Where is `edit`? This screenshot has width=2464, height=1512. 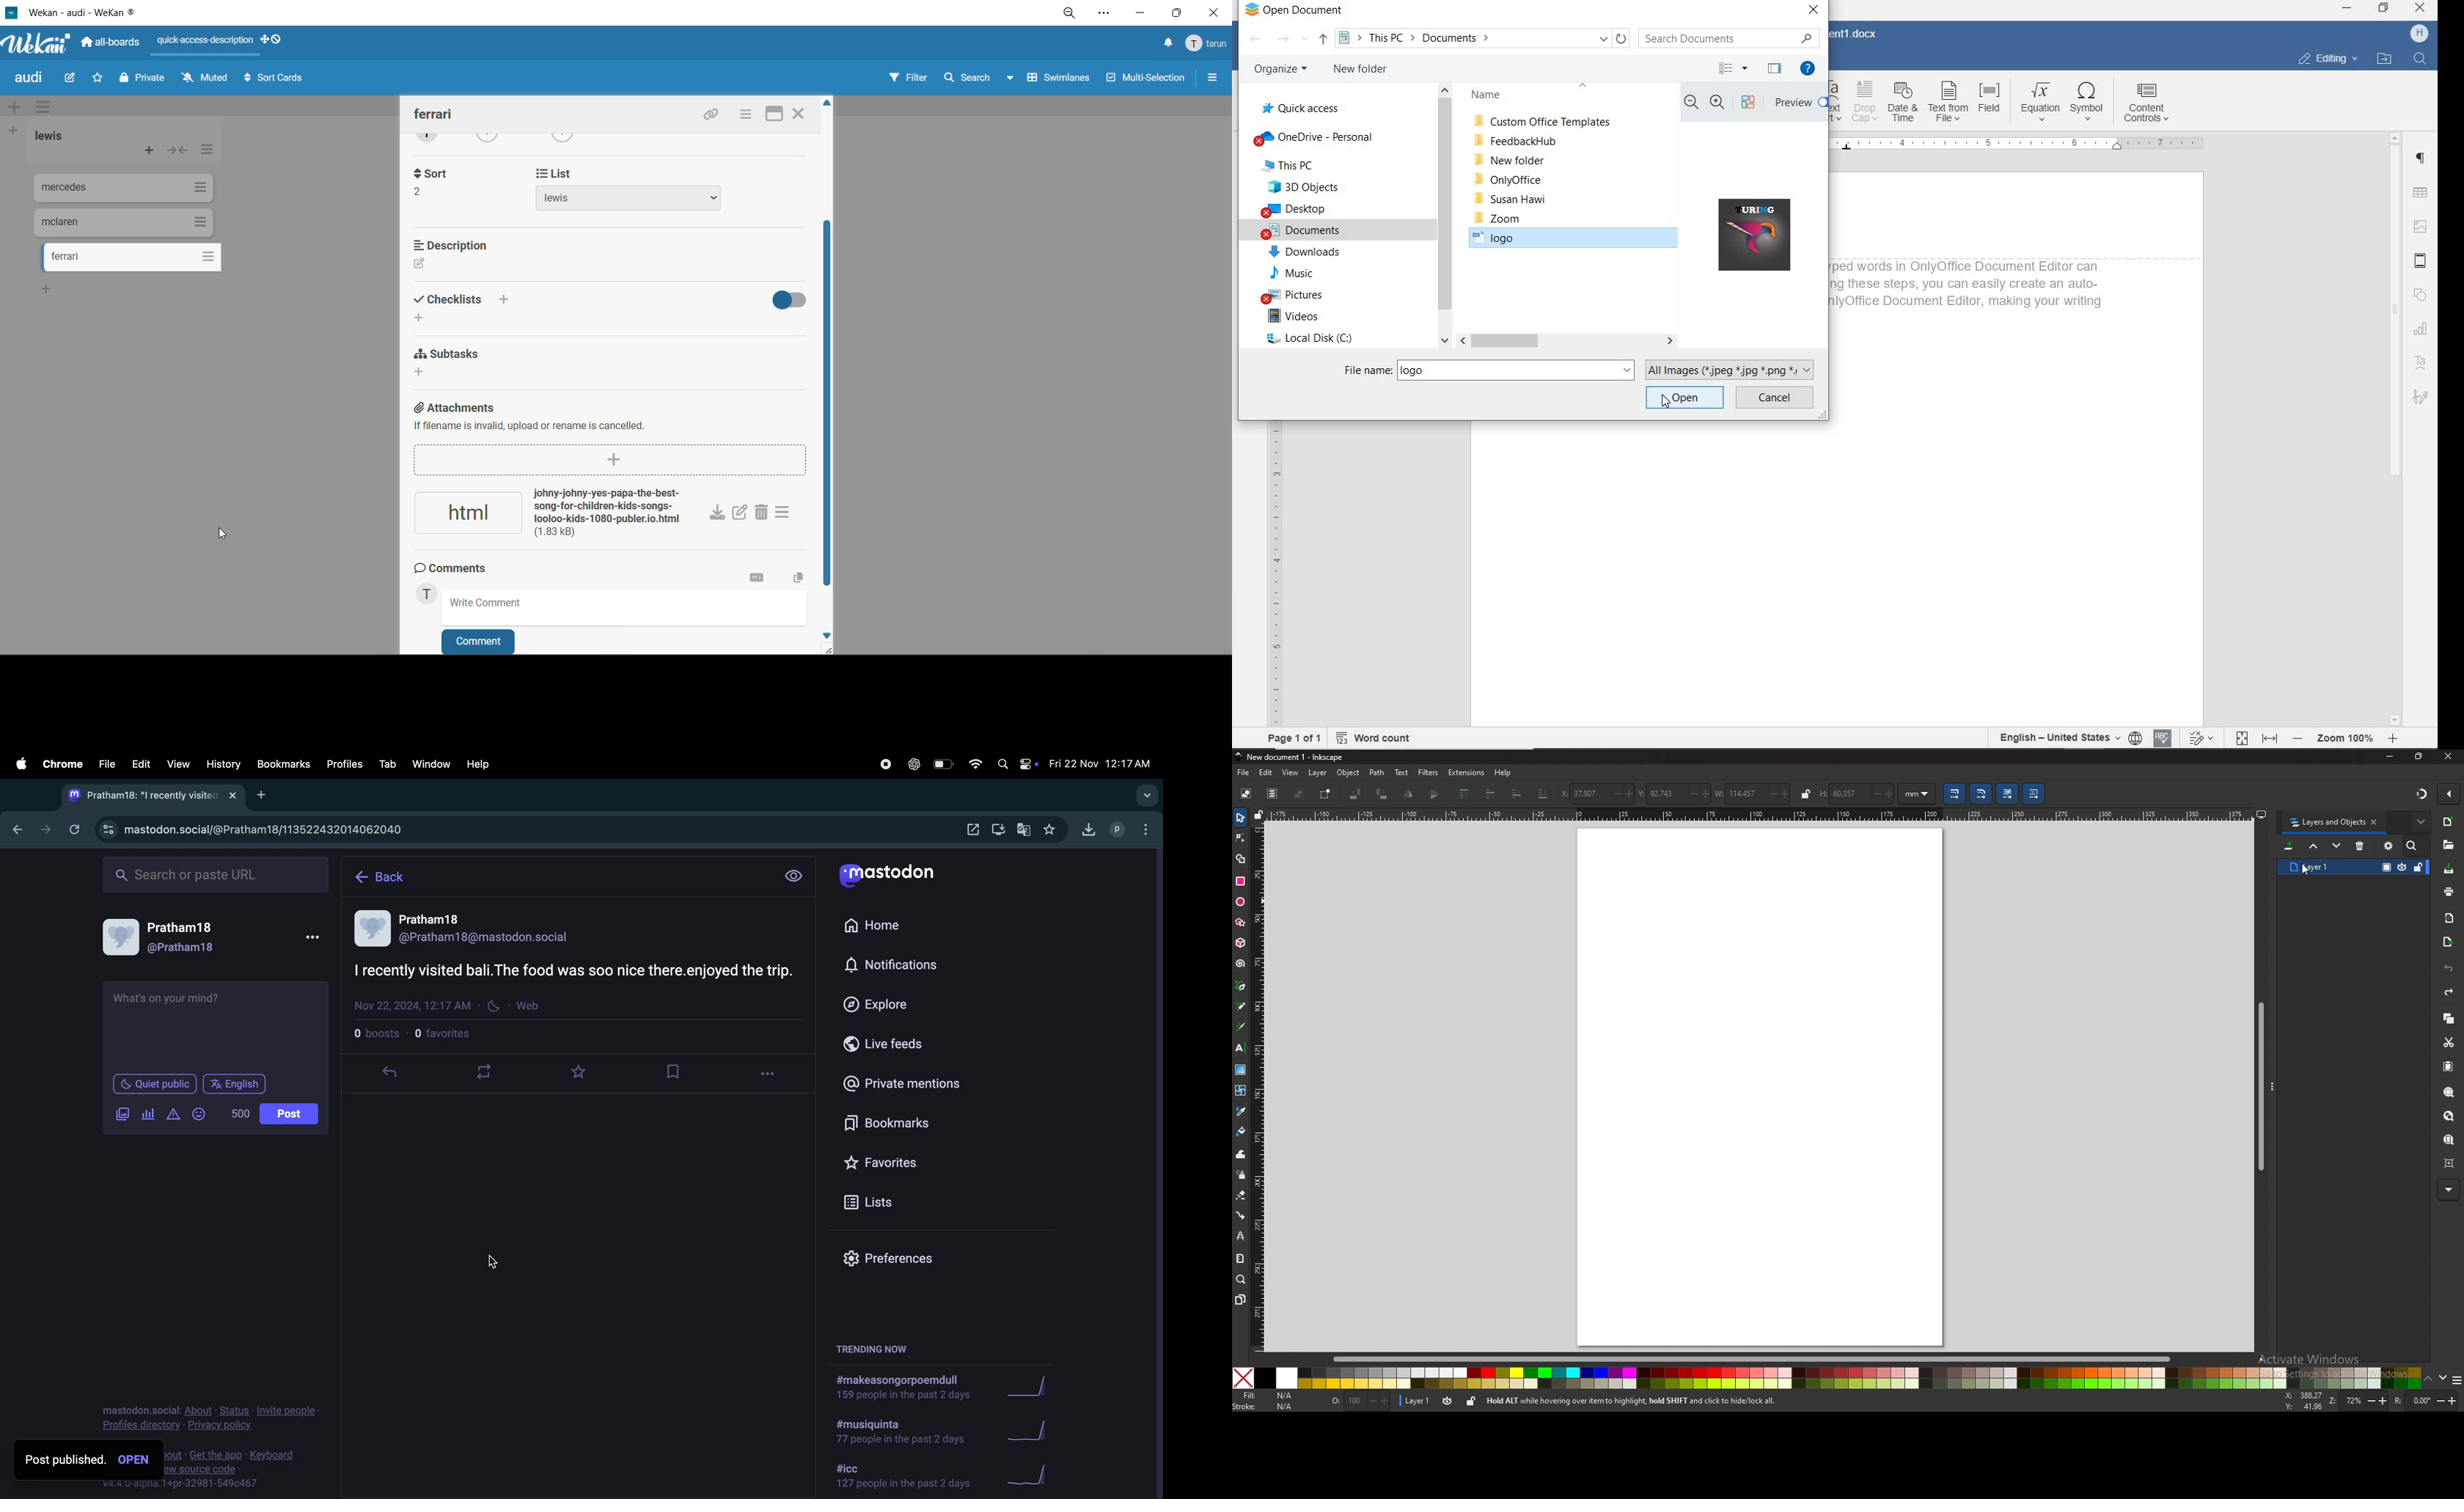
edit is located at coordinates (740, 511).